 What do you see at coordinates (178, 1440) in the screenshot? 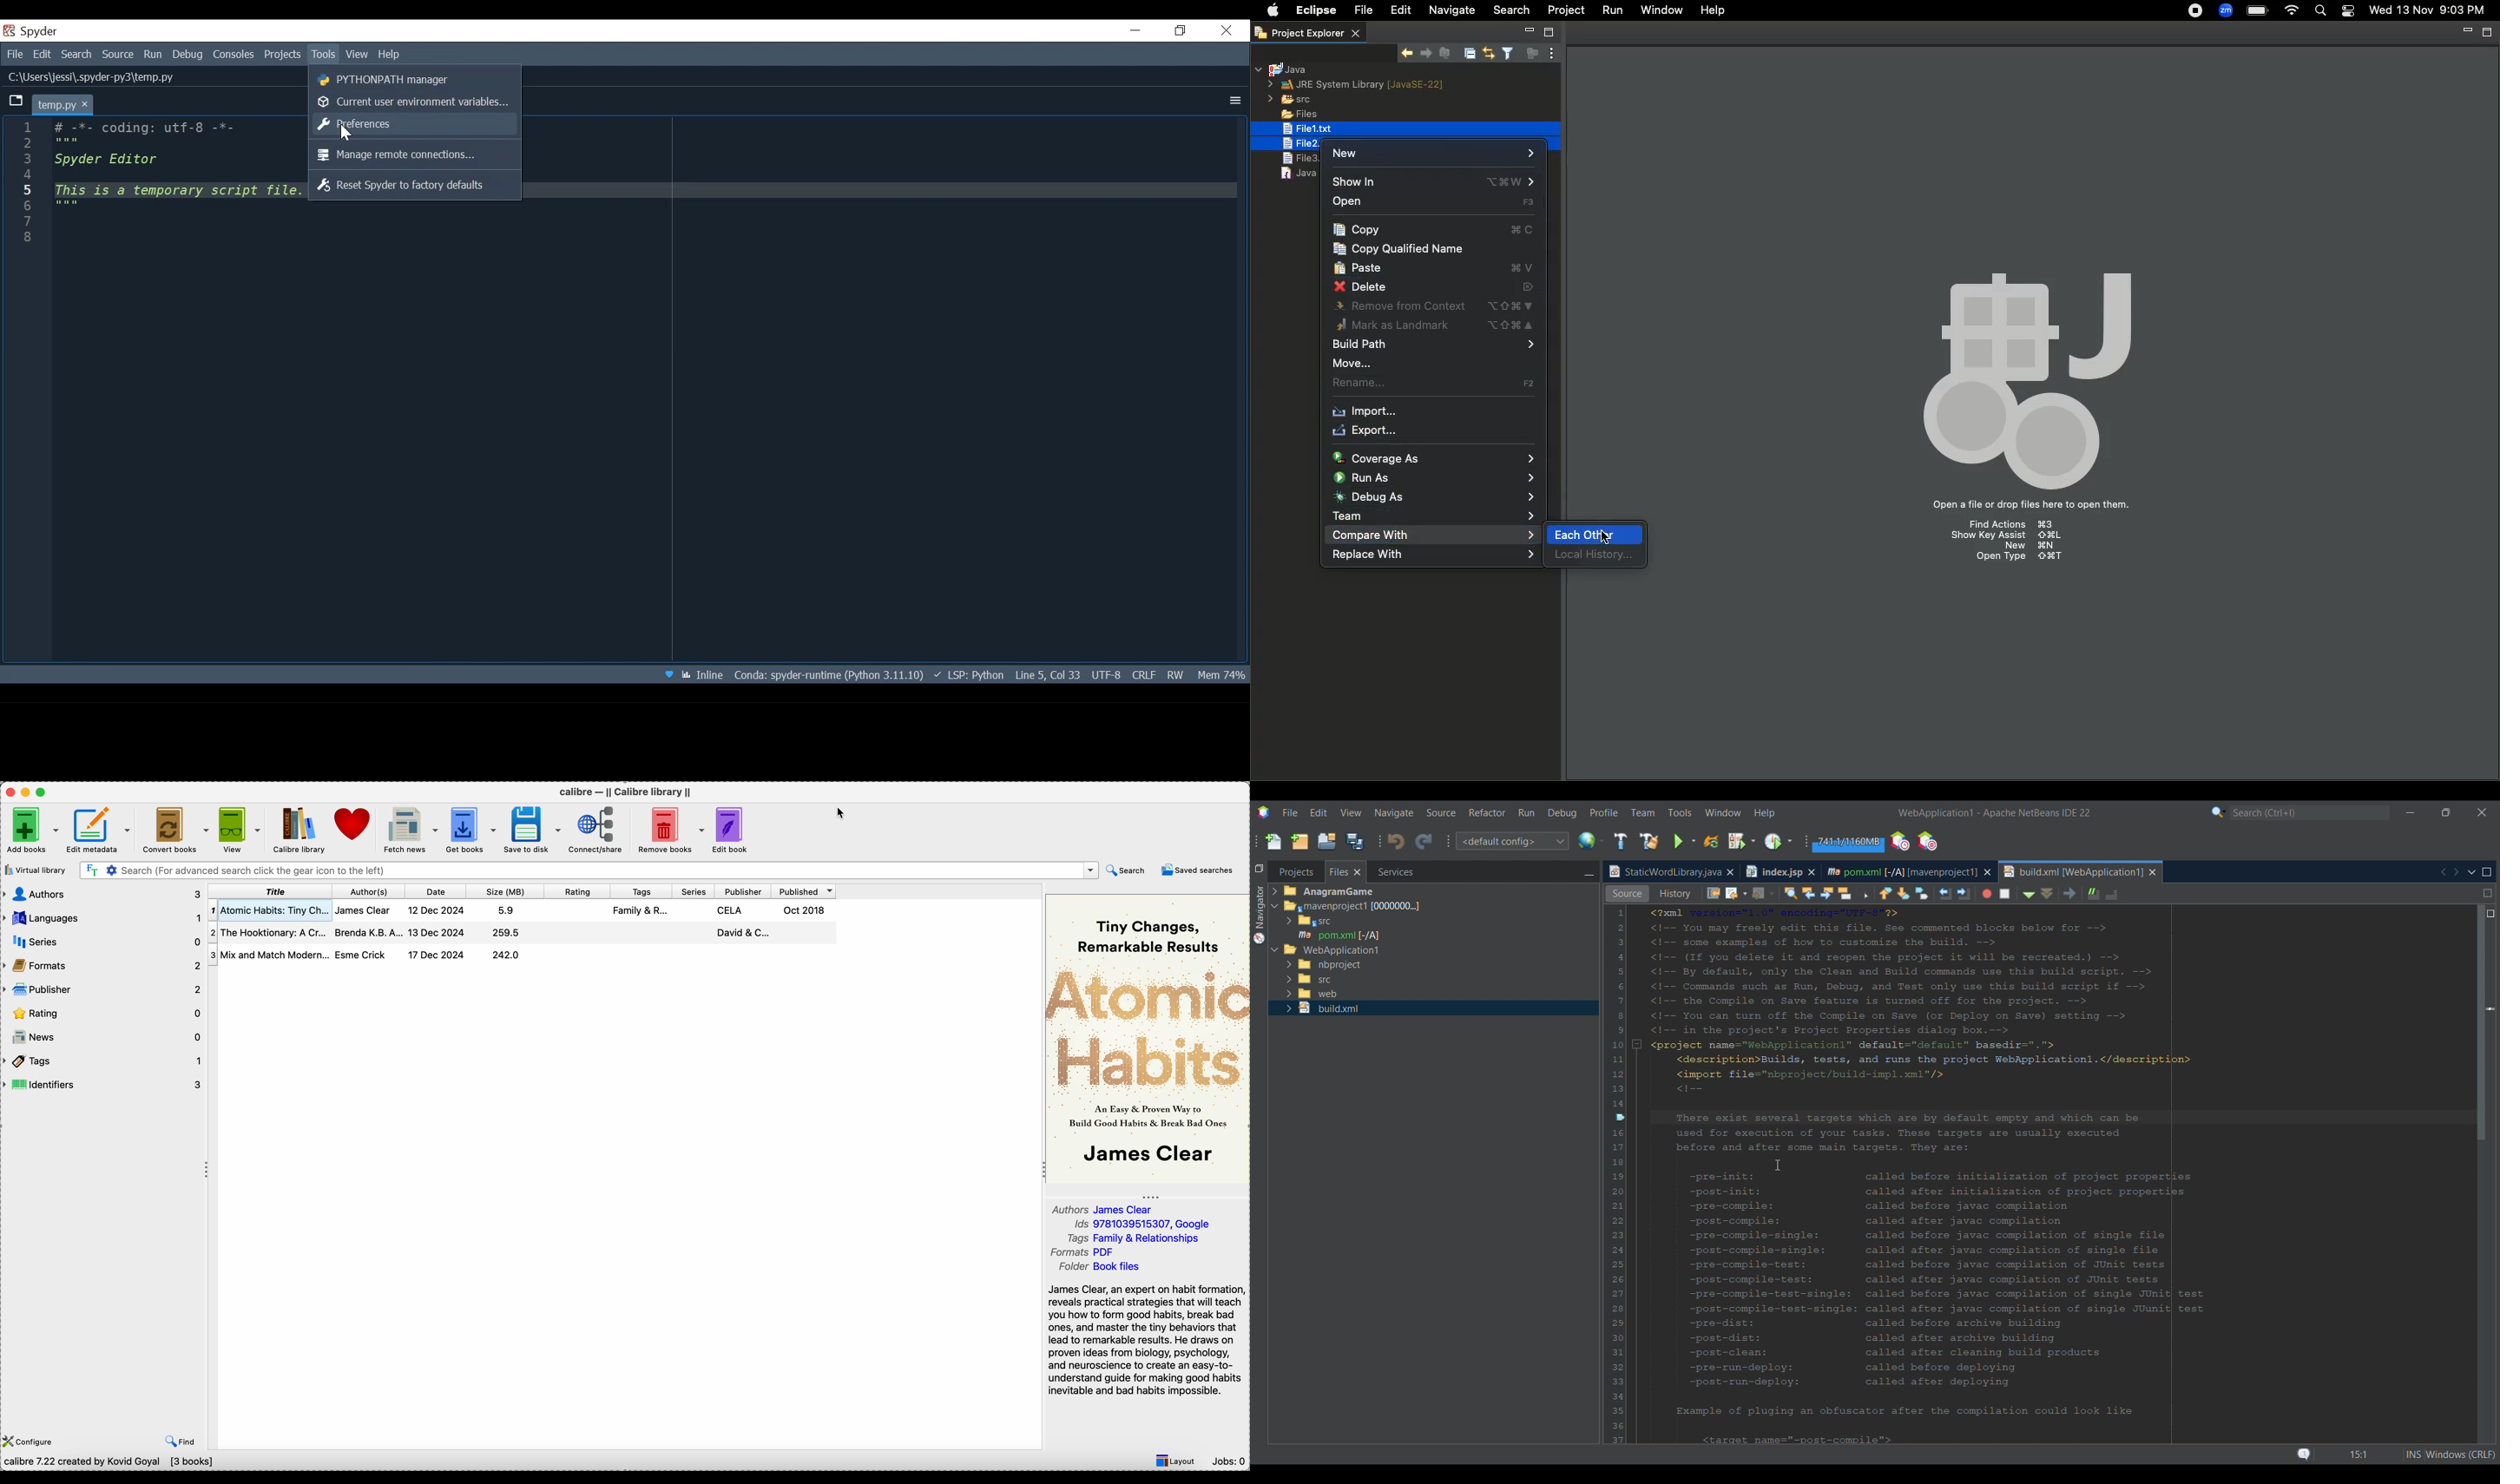
I see `find` at bounding box center [178, 1440].